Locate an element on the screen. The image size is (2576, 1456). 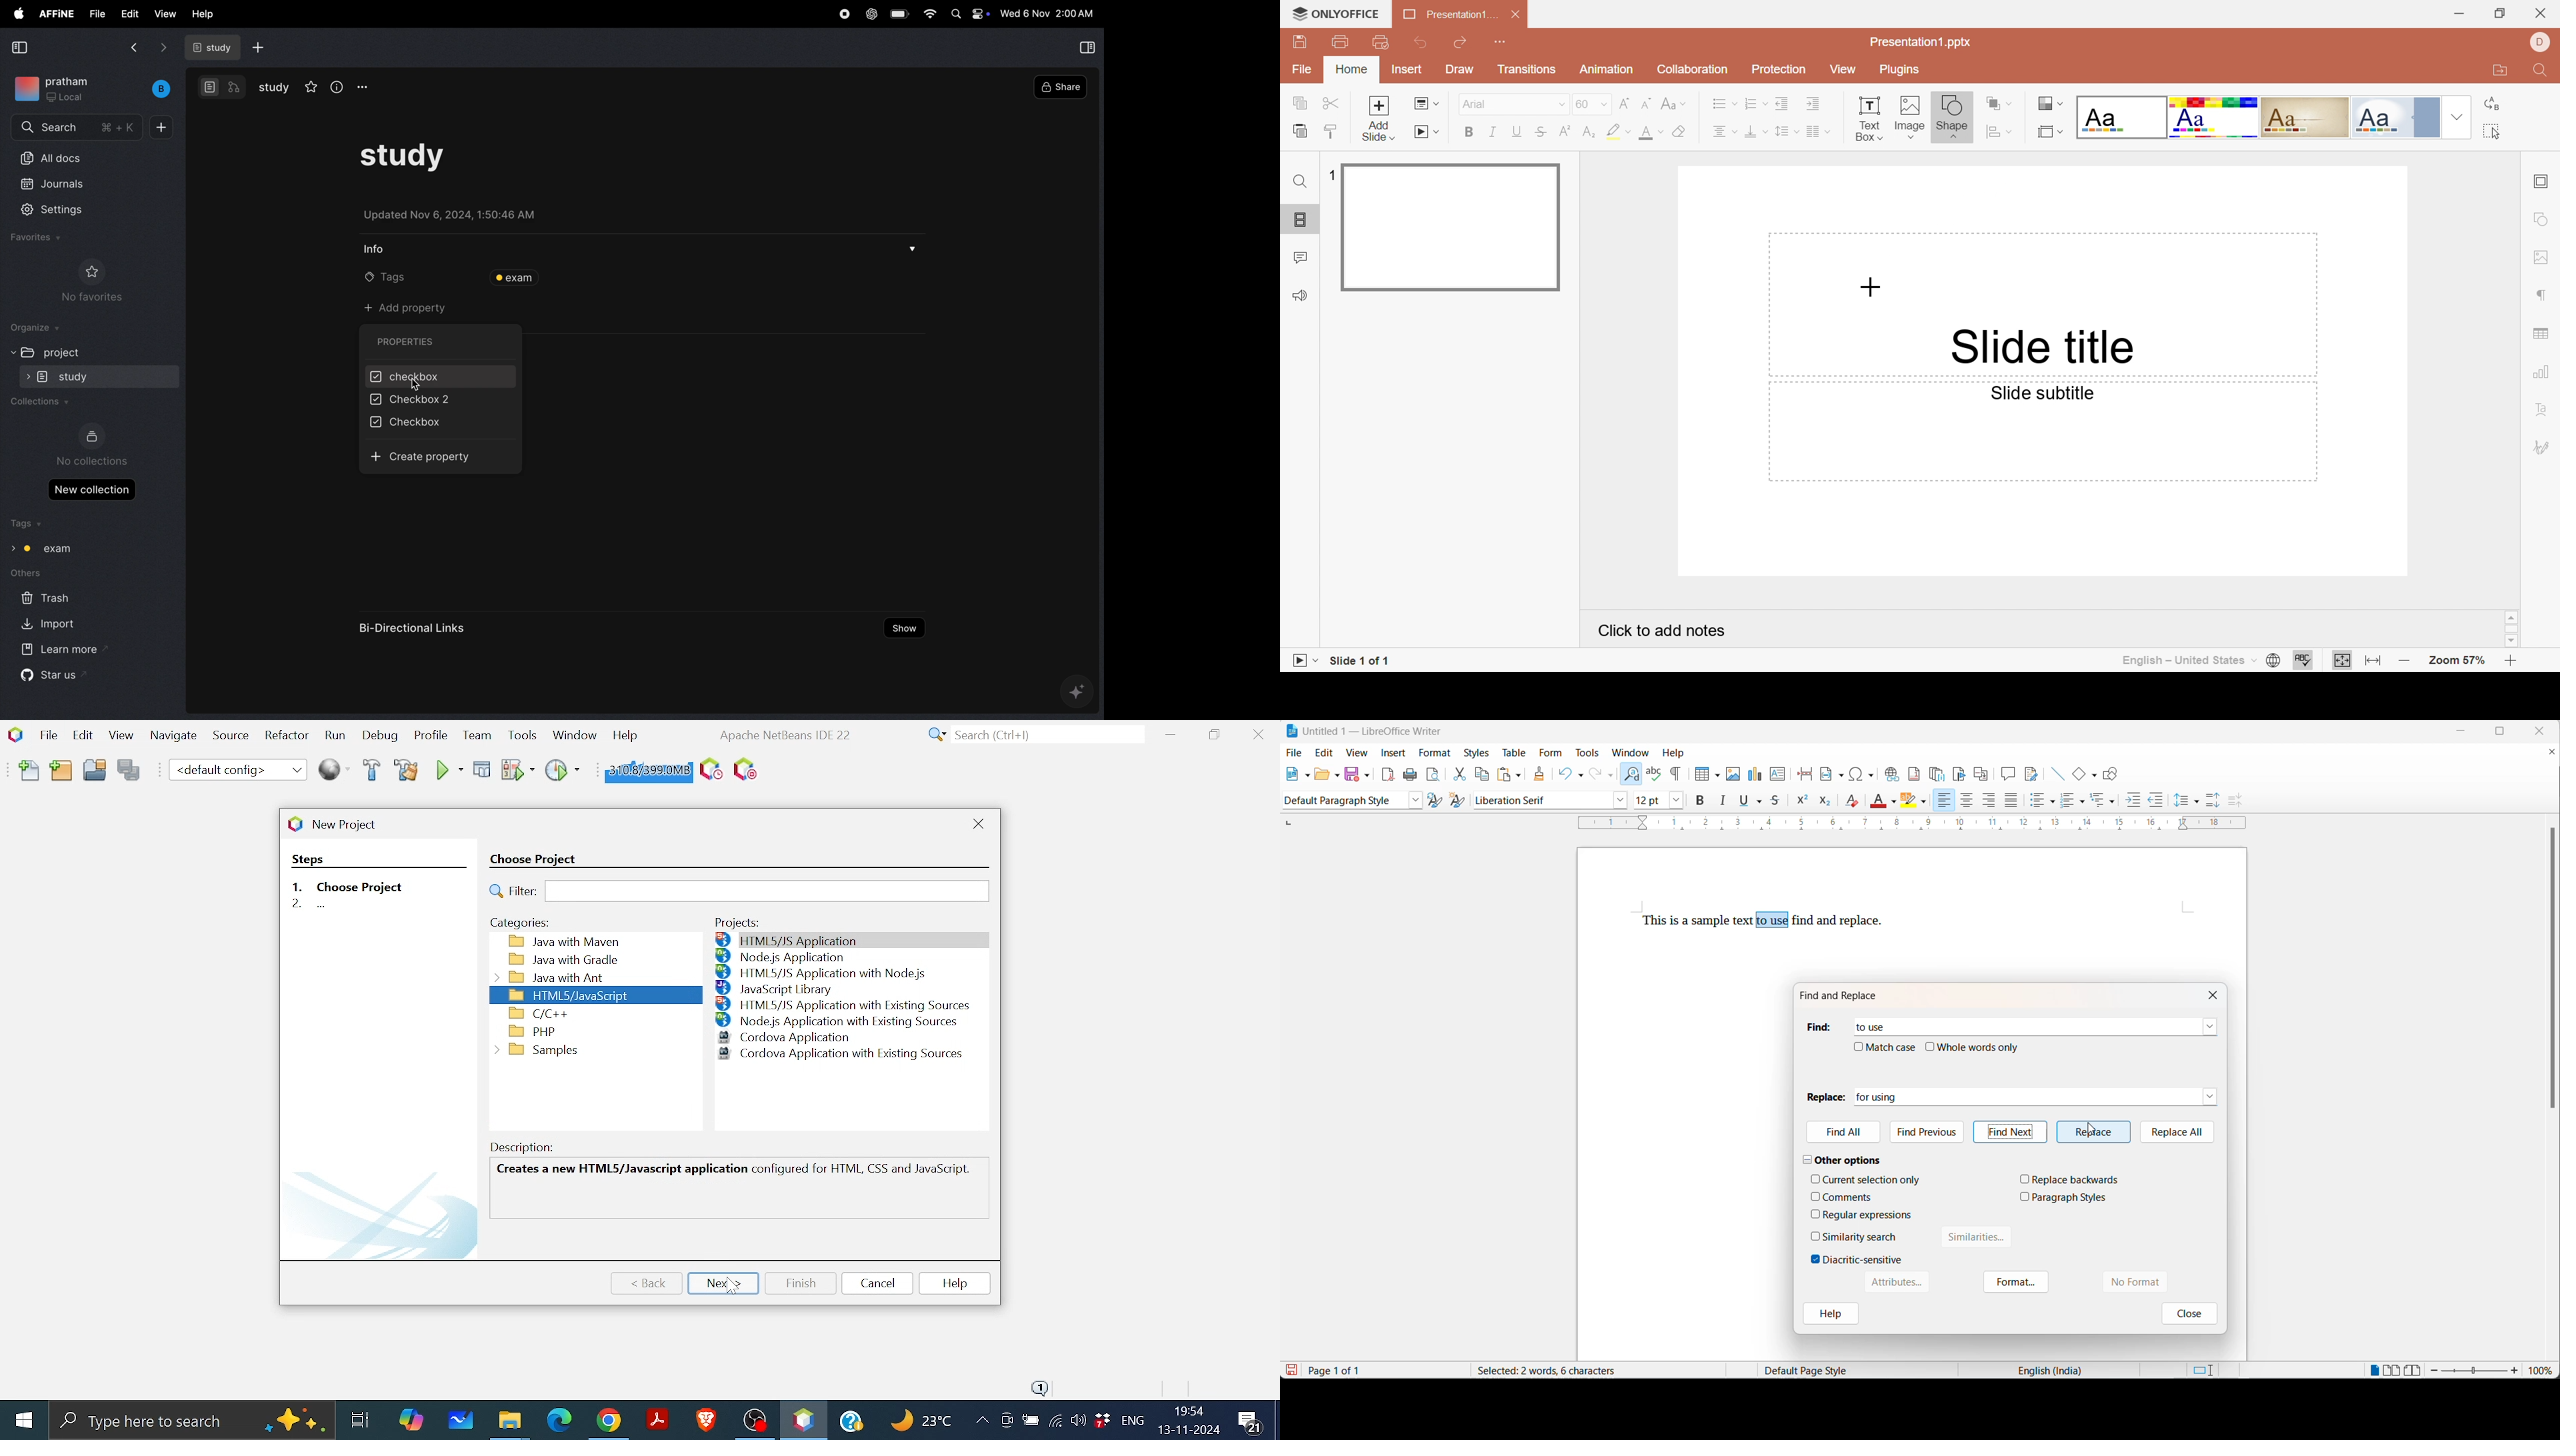
1 is located at coordinates (1329, 175).